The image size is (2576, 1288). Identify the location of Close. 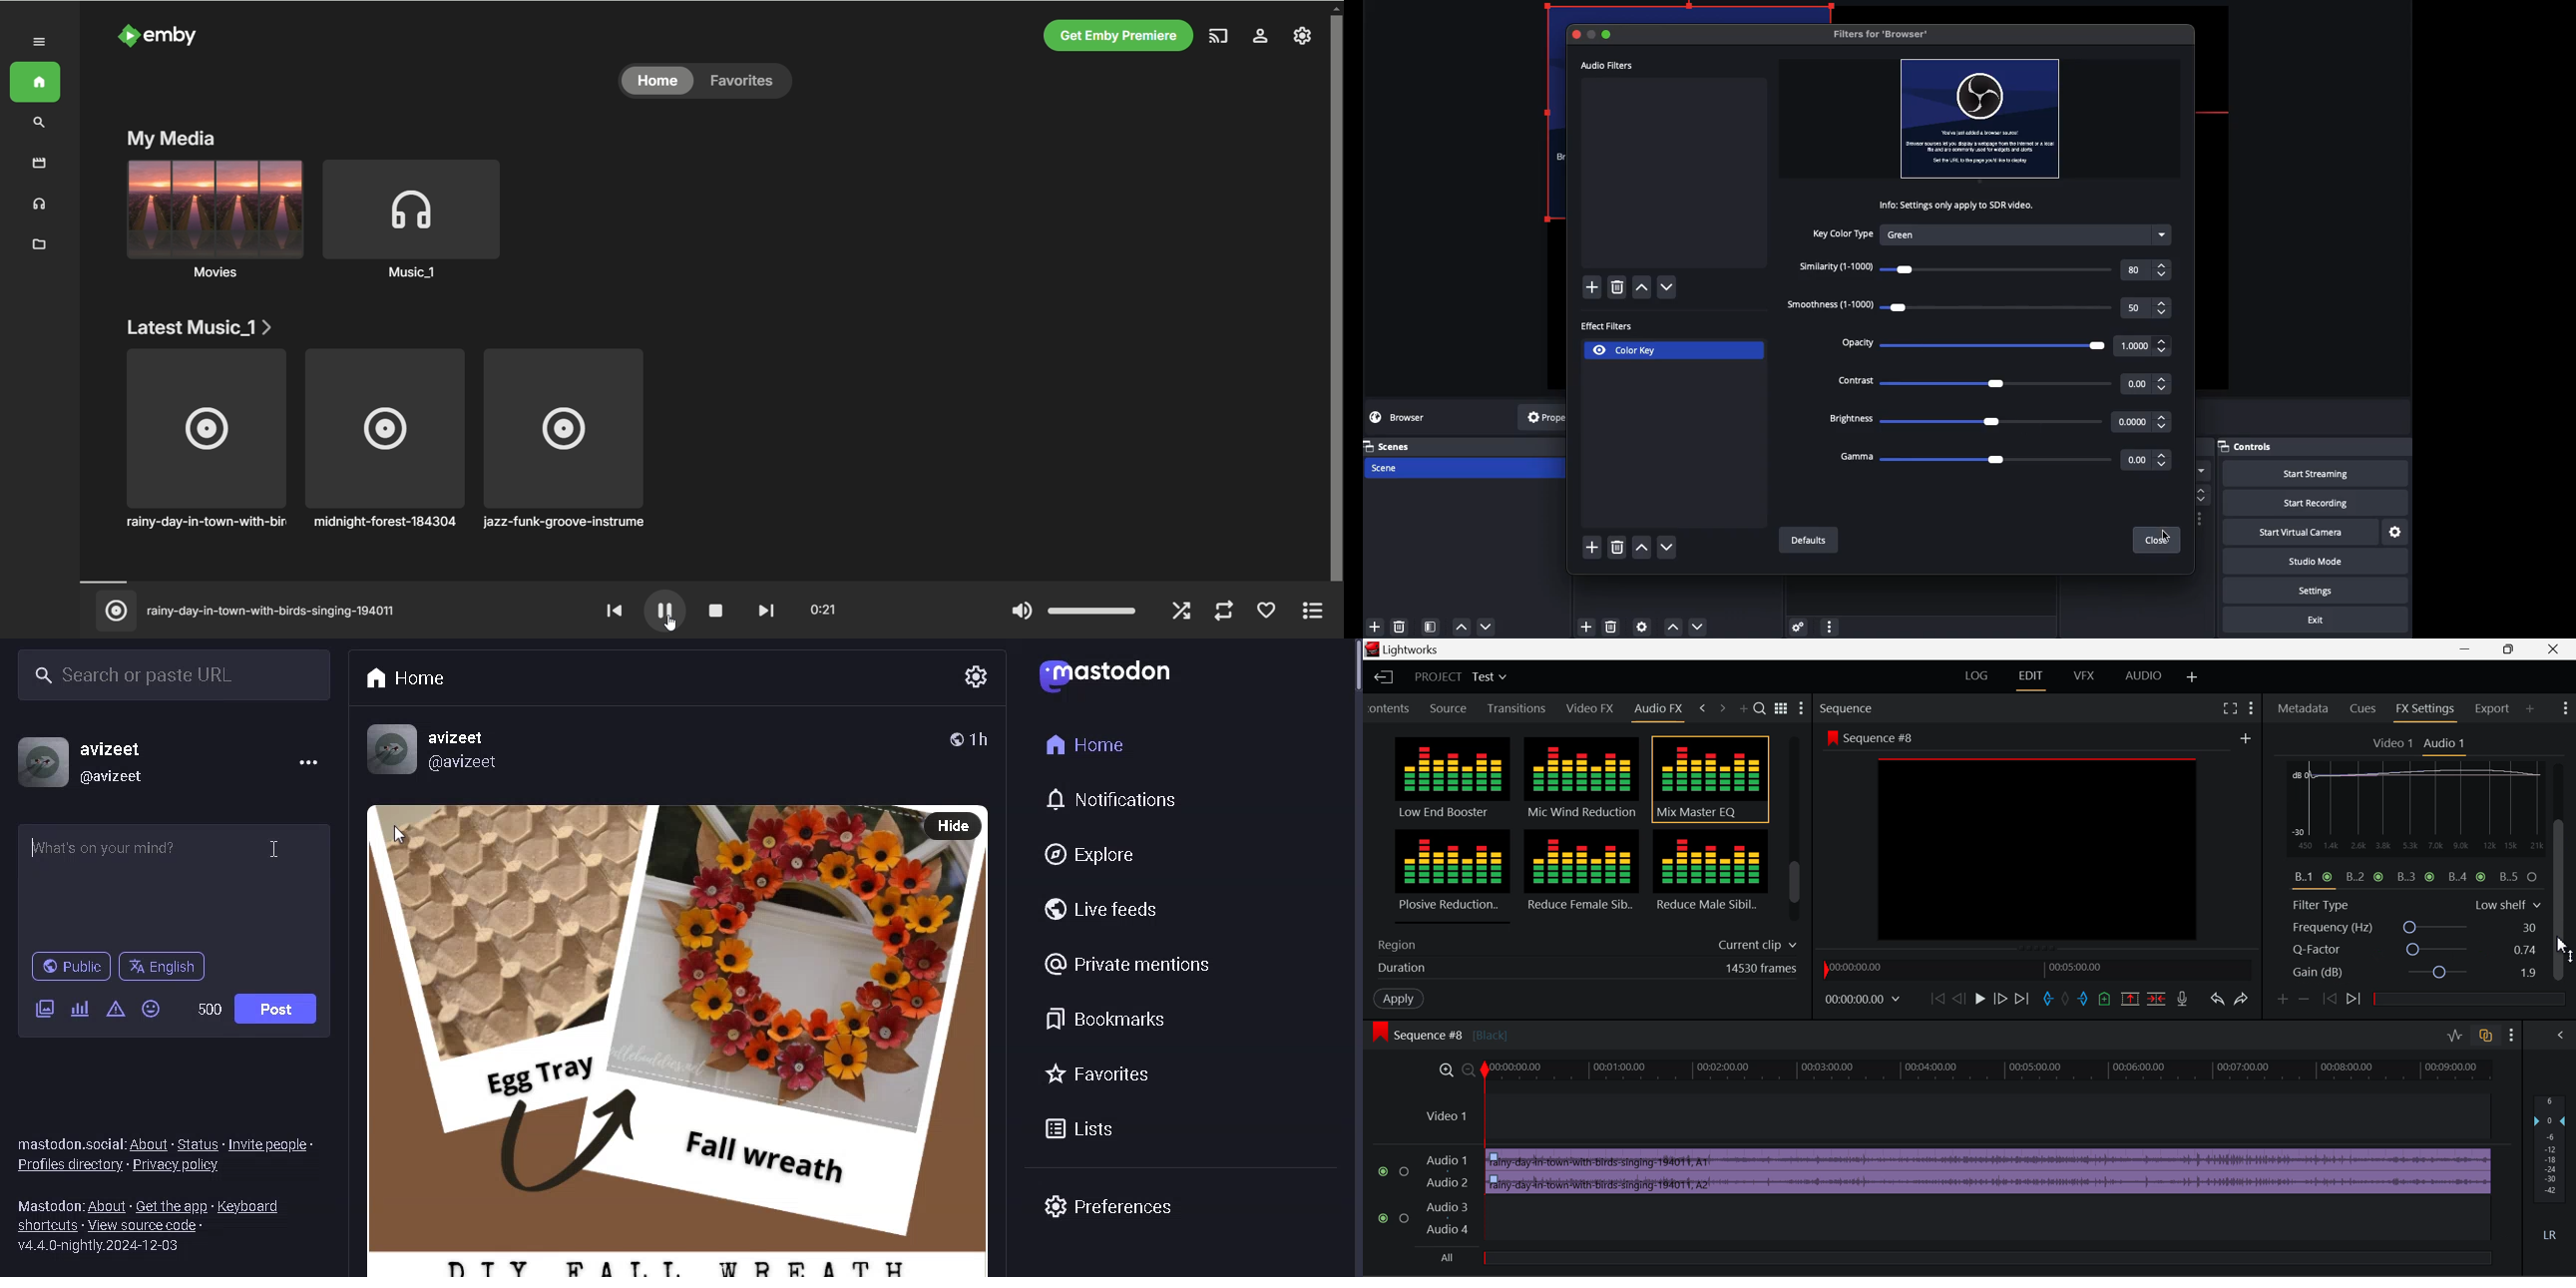
(2158, 541).